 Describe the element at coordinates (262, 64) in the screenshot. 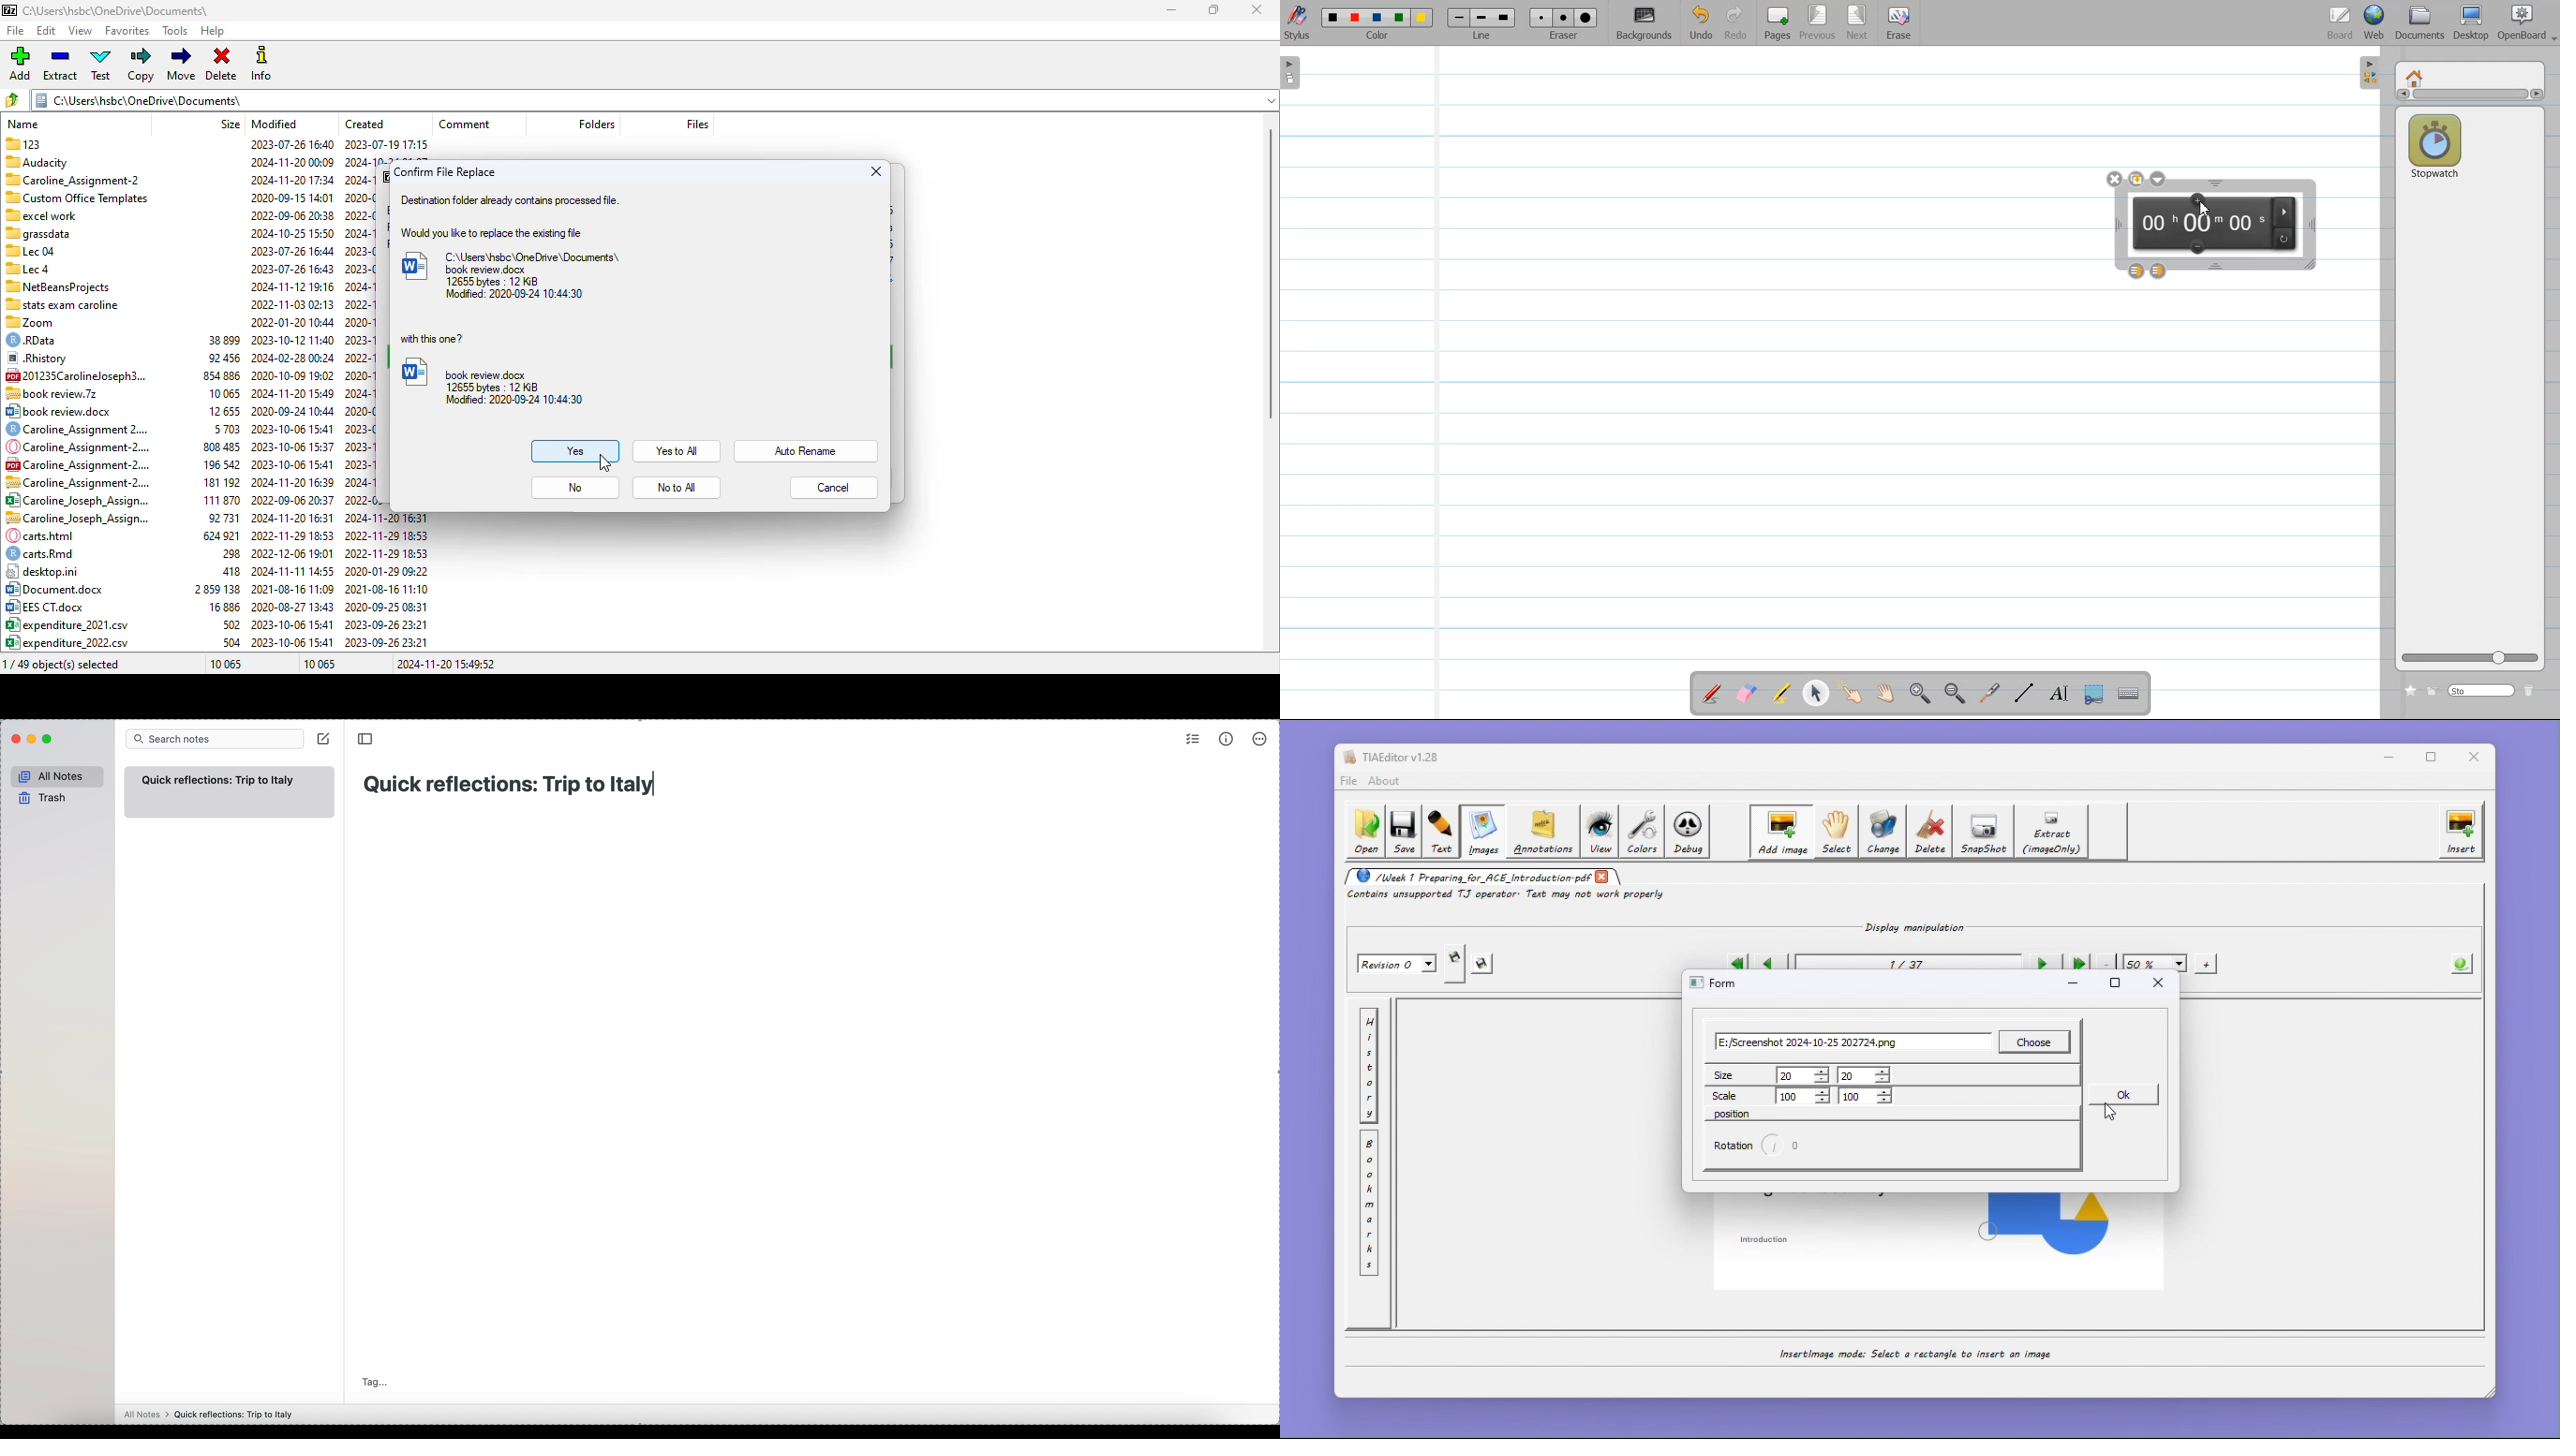

I see `info` at that location.